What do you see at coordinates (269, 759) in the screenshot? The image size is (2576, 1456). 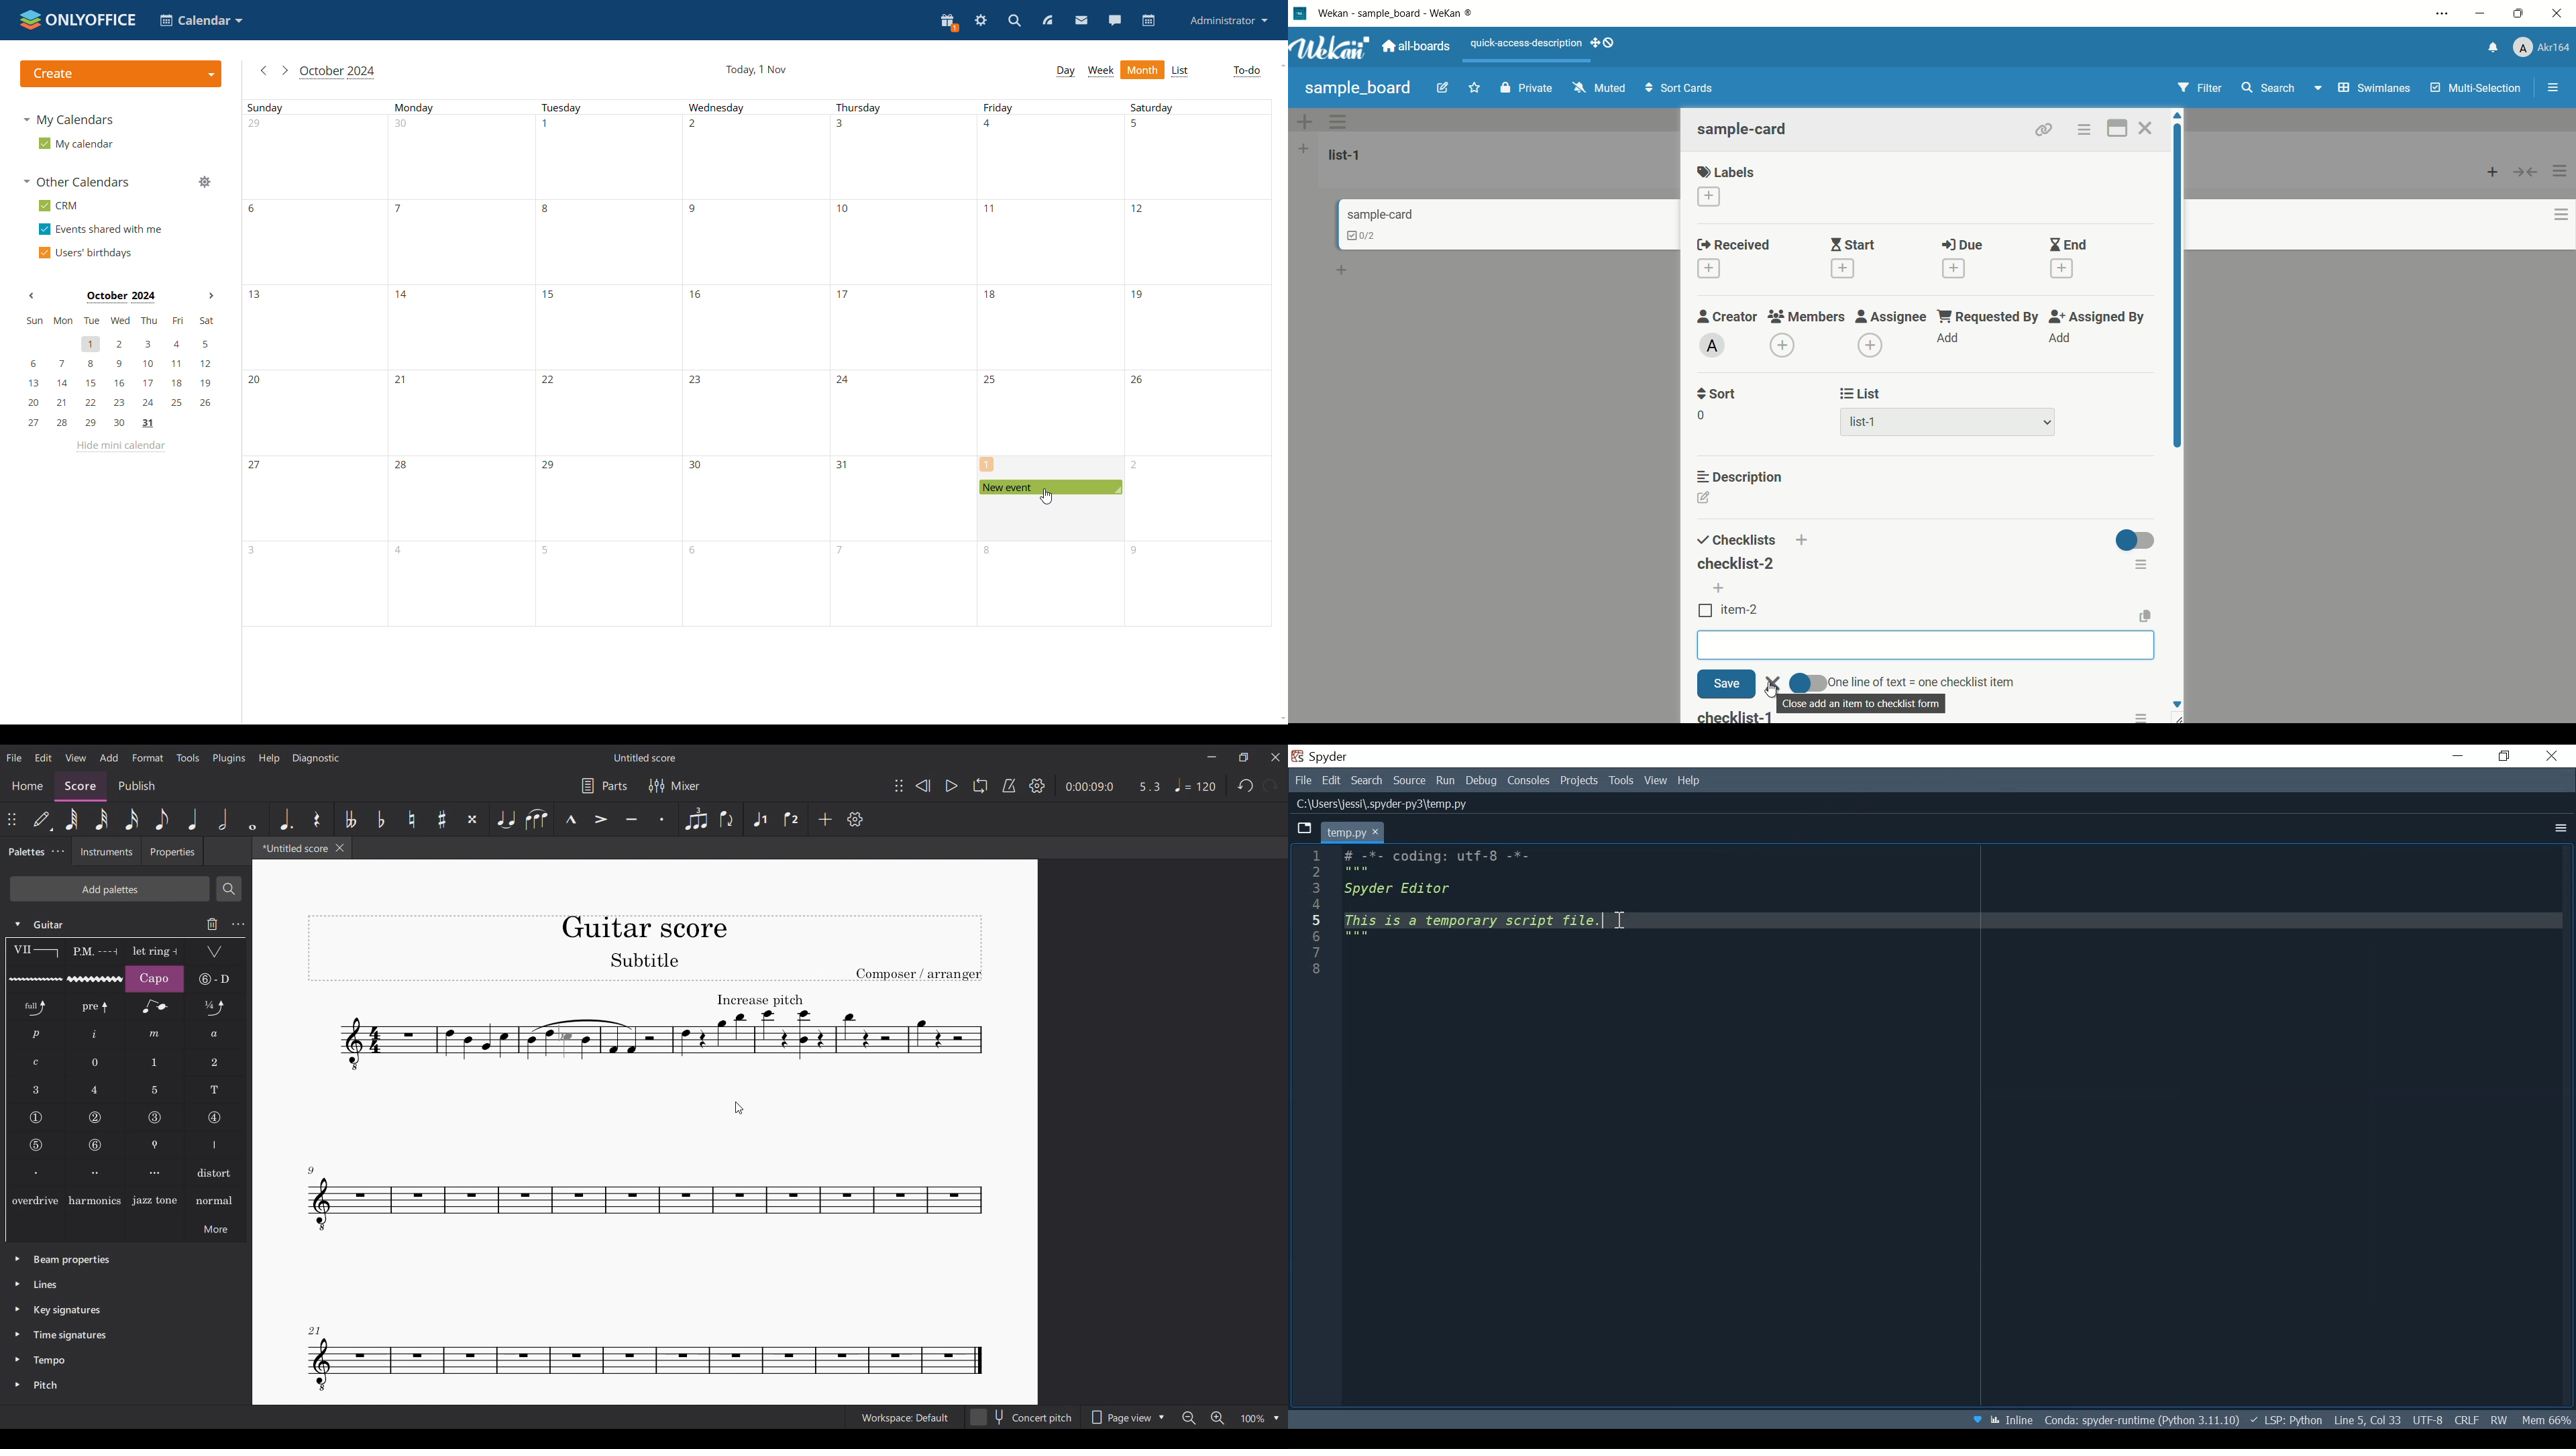 I see `Help menu` at bounding box center [269, 759].